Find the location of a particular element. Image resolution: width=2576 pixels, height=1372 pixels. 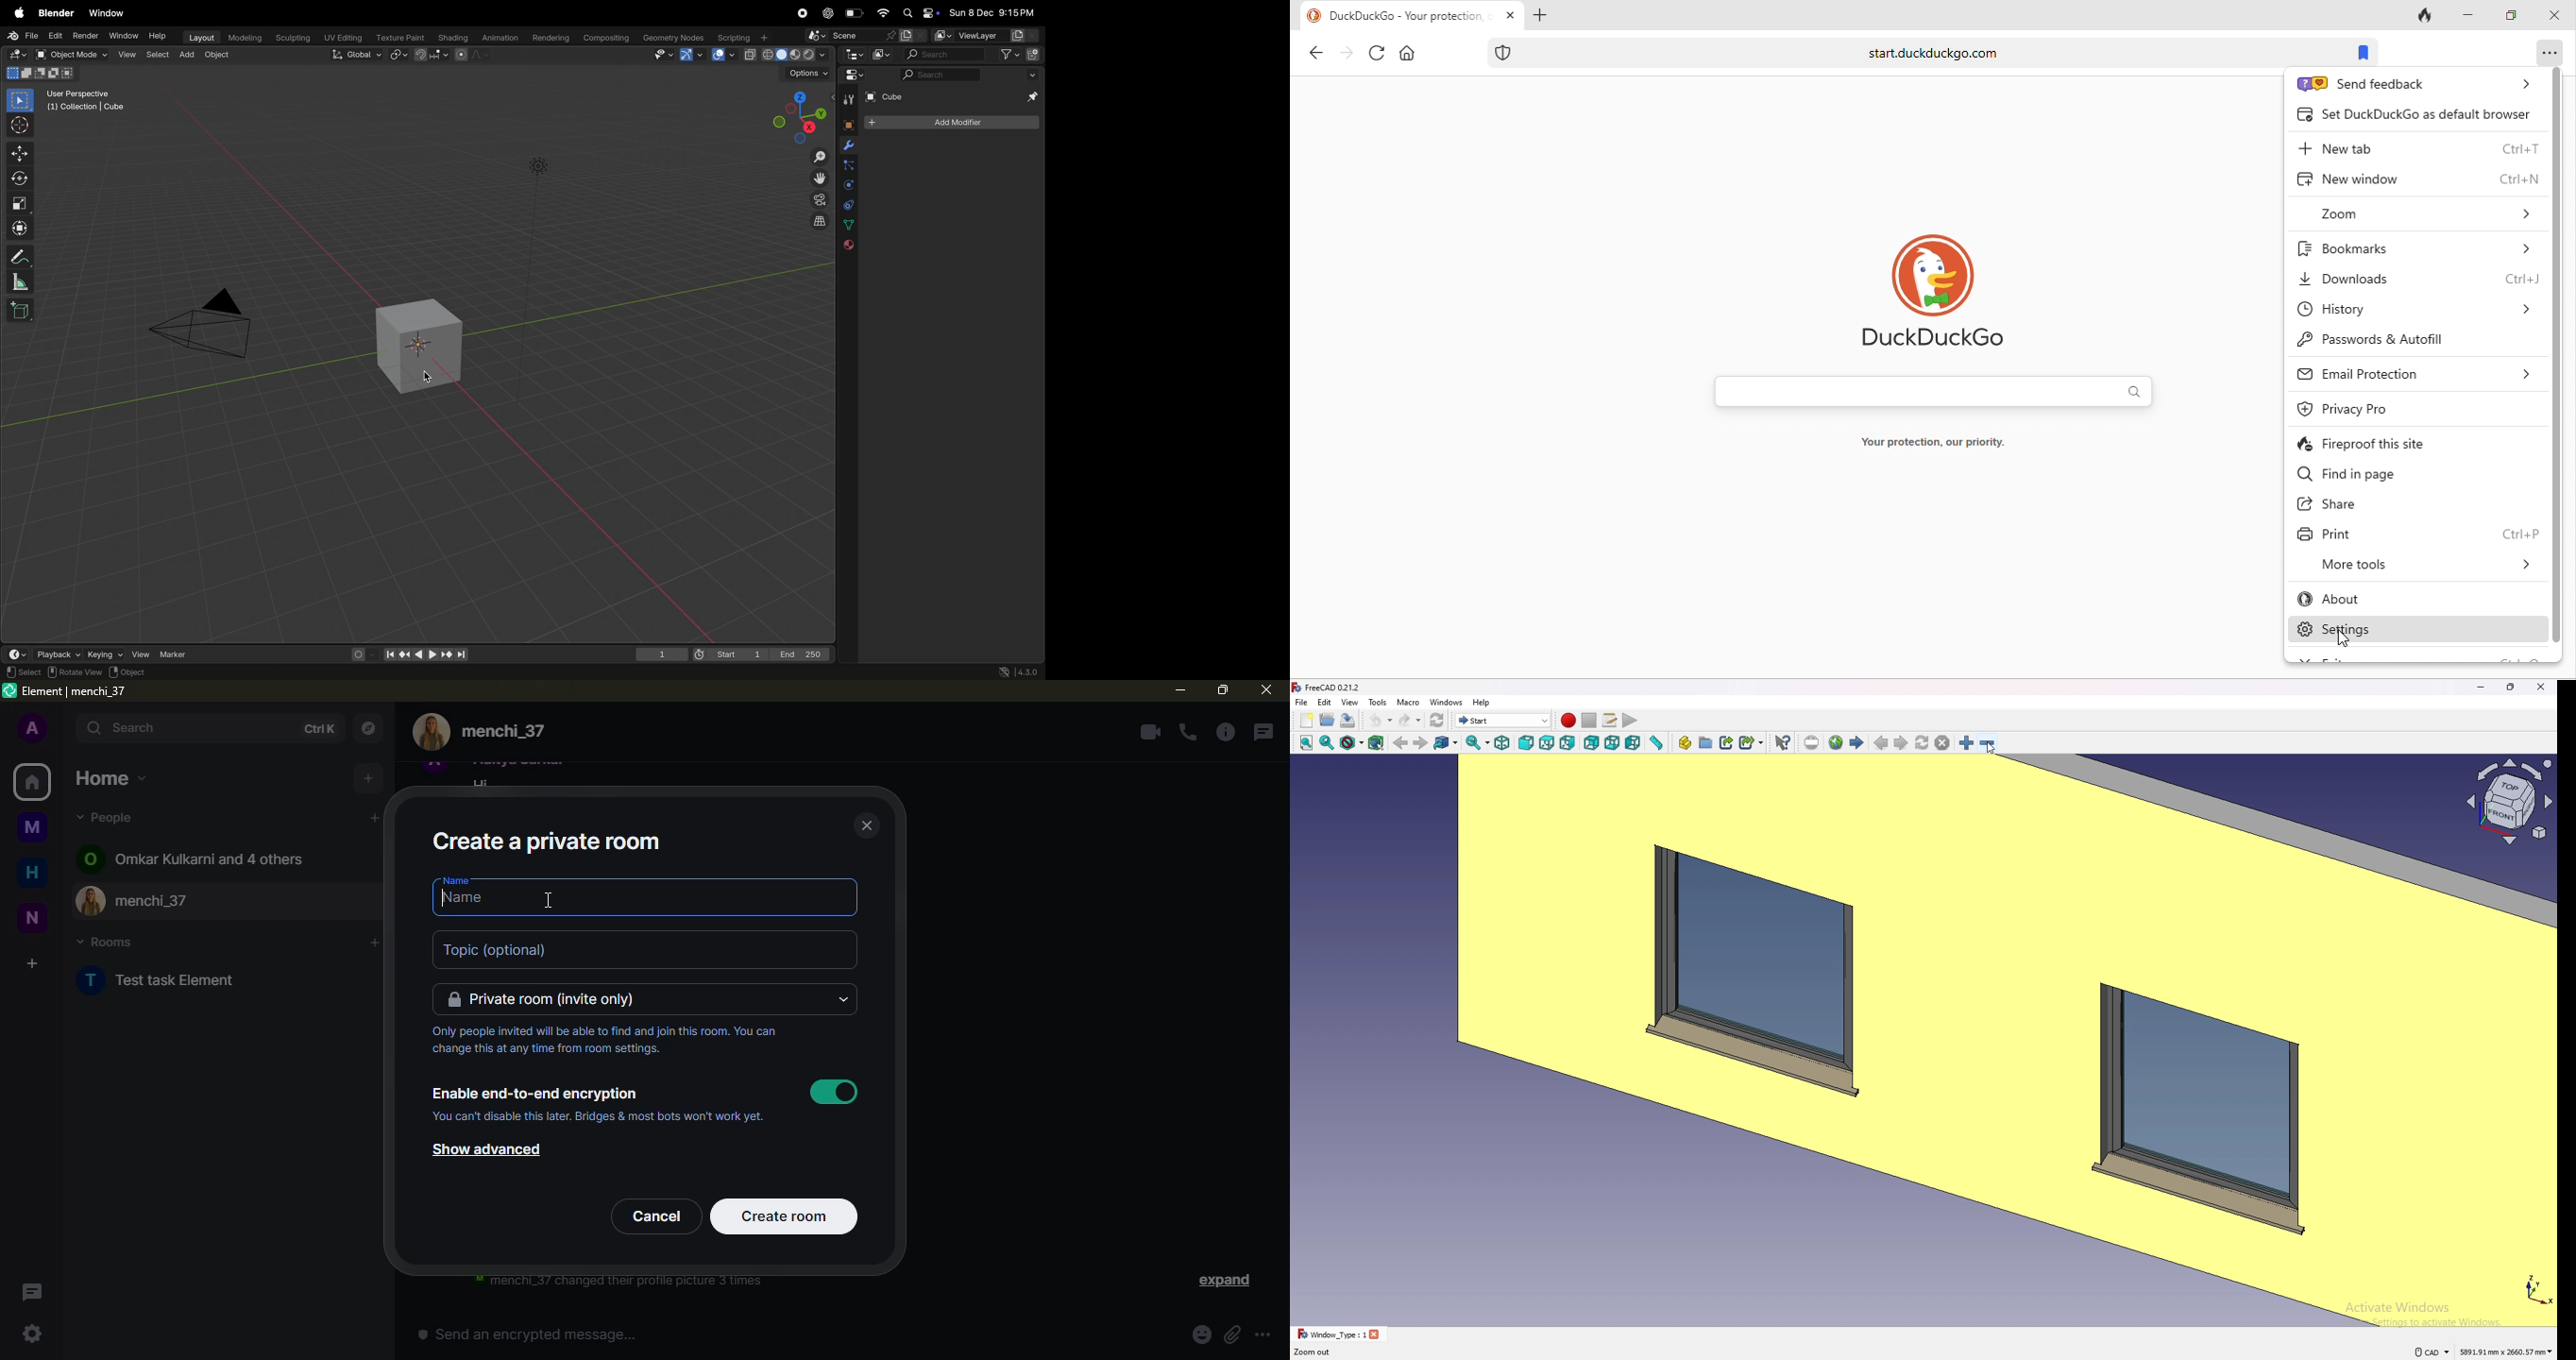

battery is located at coordinates (855, 15).